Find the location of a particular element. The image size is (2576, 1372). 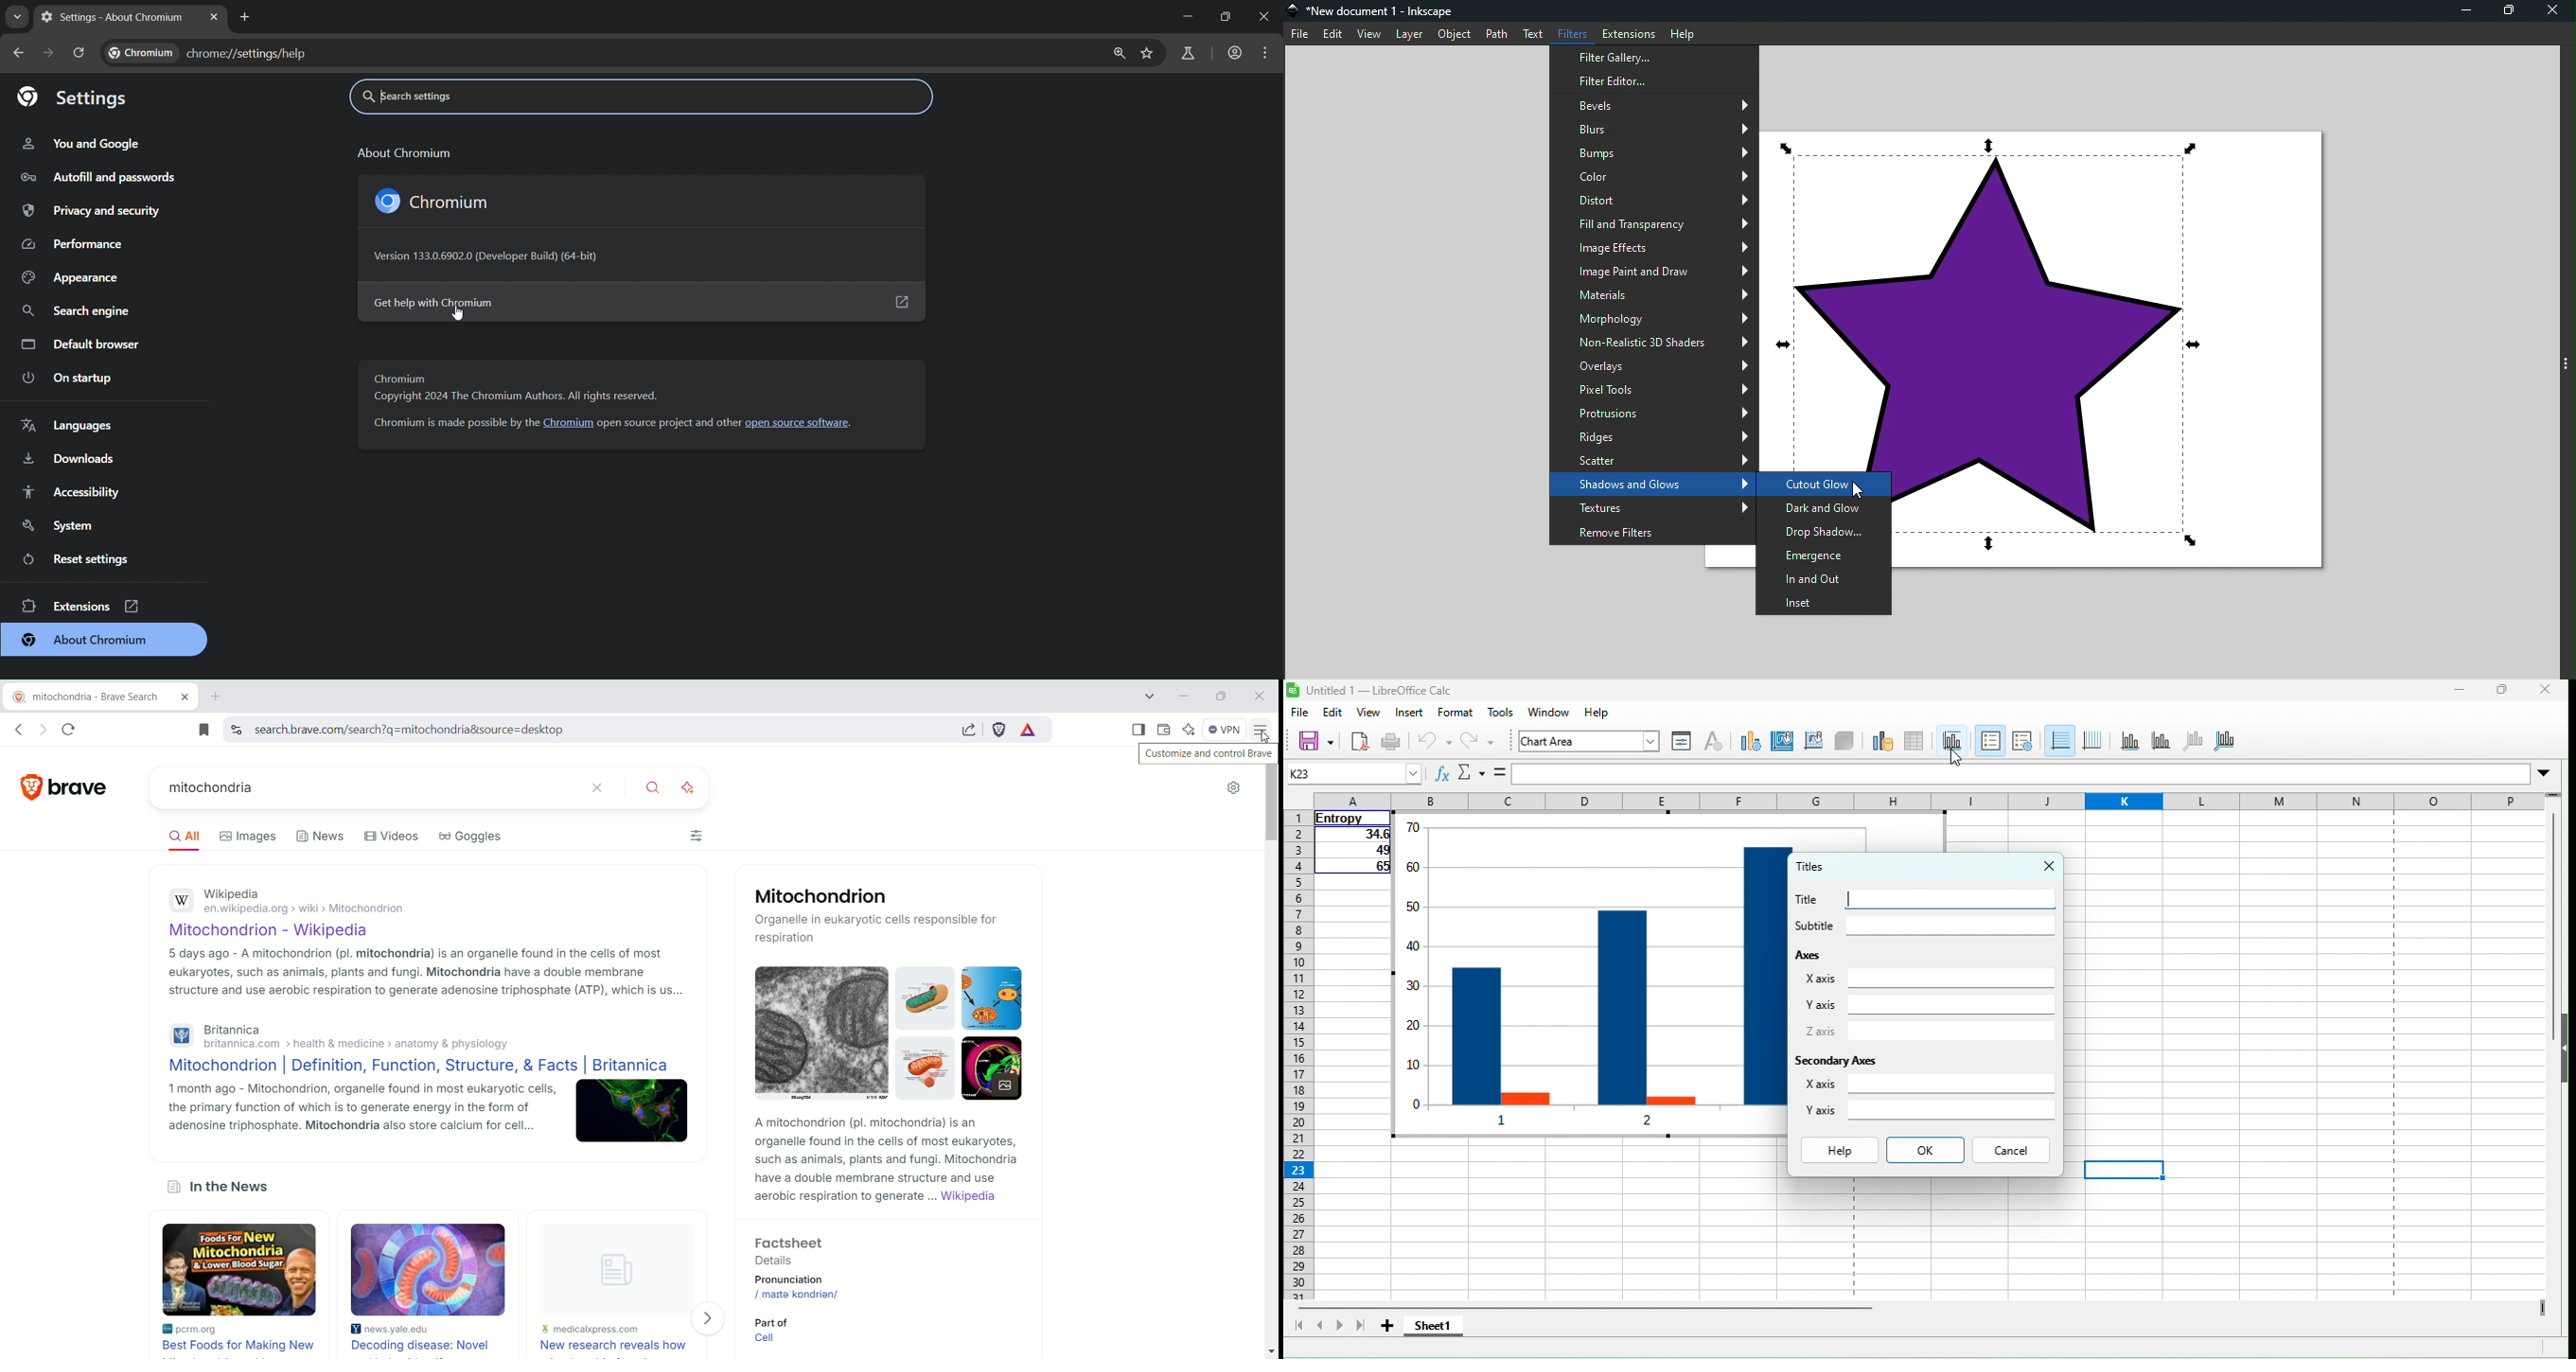

Chromium is located at coordinates (401, 379).